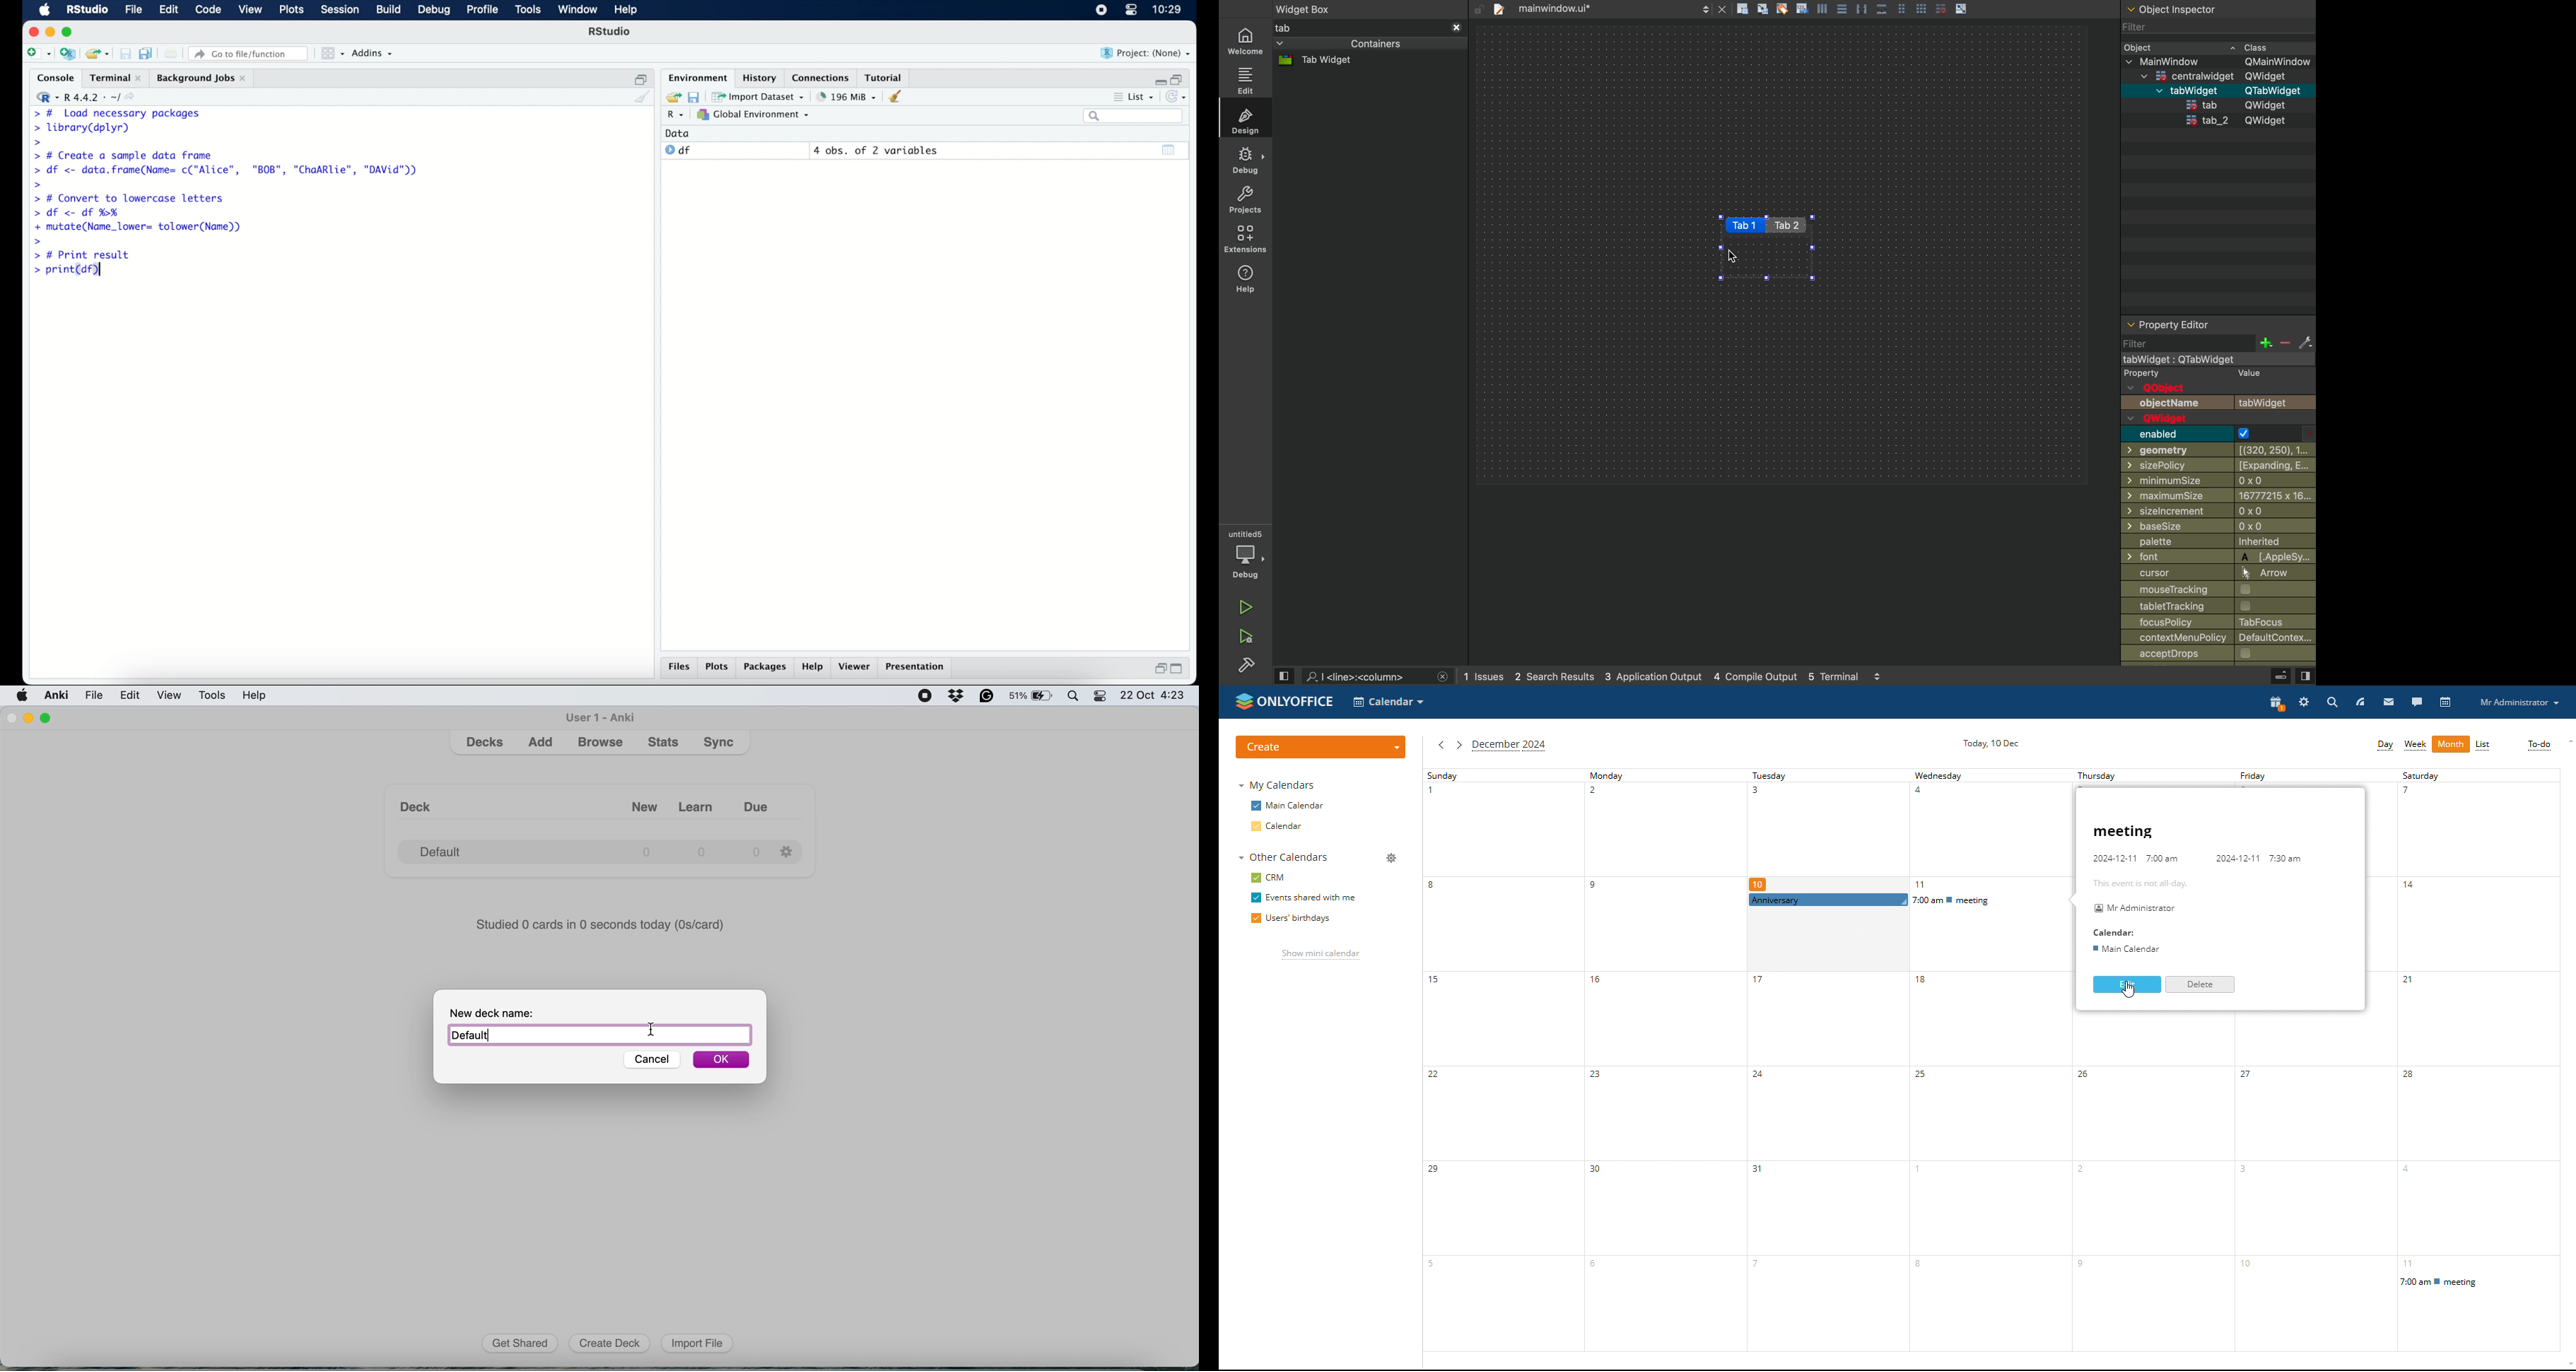 The width and height of the screenshot is (2576, 1372). I want to click on search bar, so click(1133, 117).